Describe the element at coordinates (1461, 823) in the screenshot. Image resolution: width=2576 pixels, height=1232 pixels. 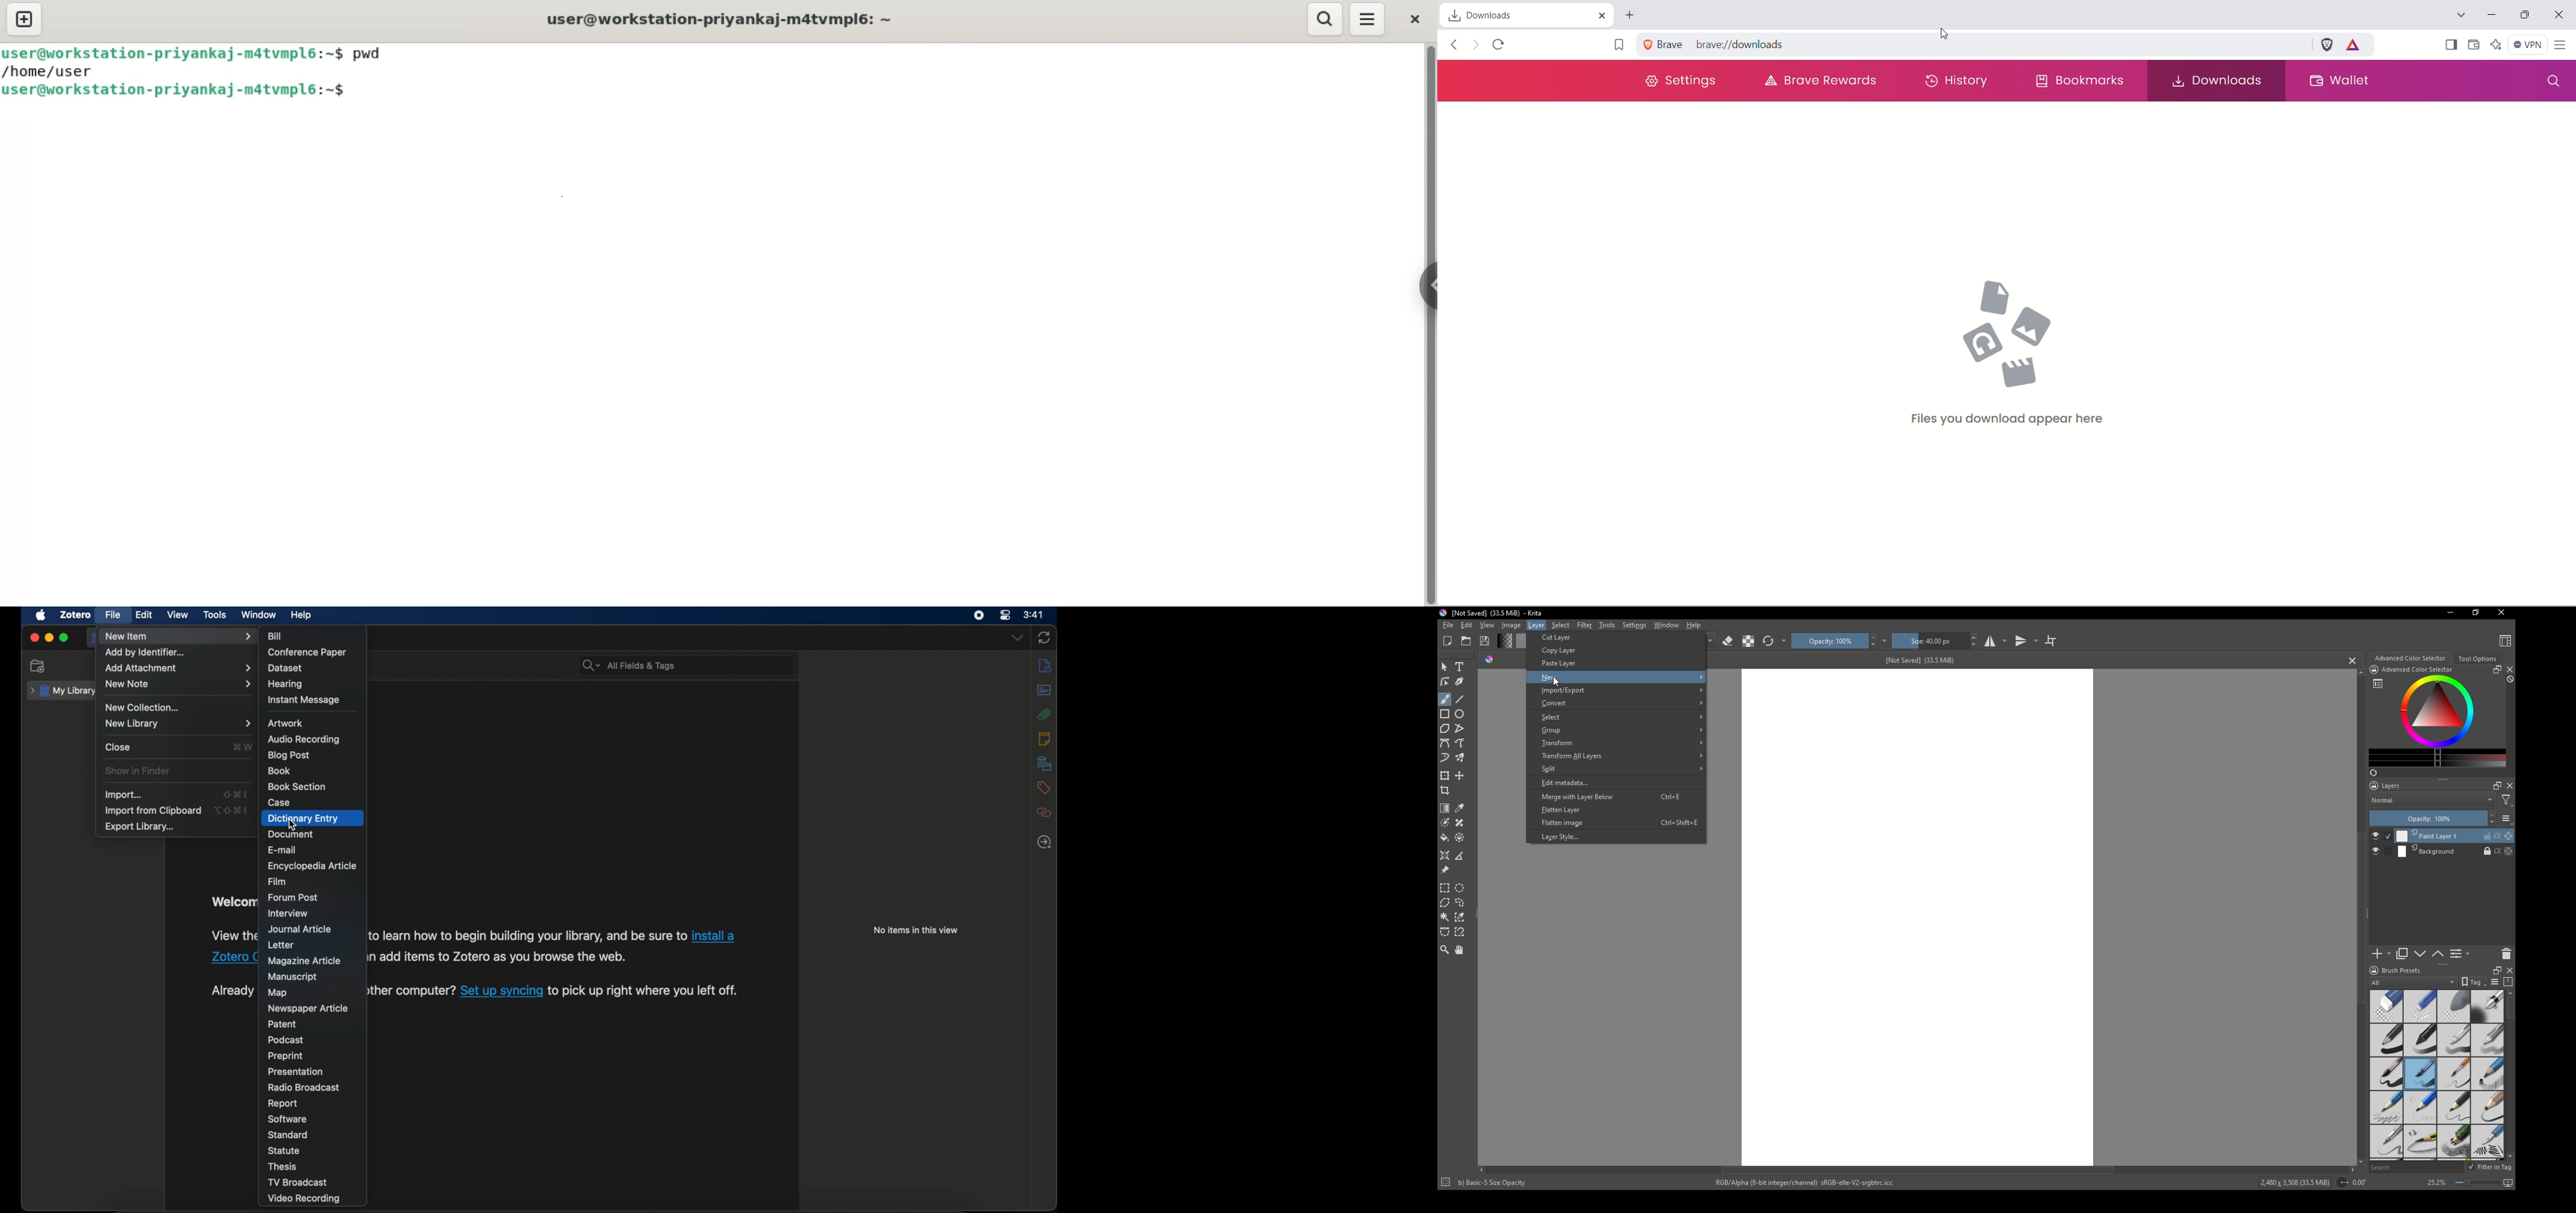
I see `smart patch` at that location.